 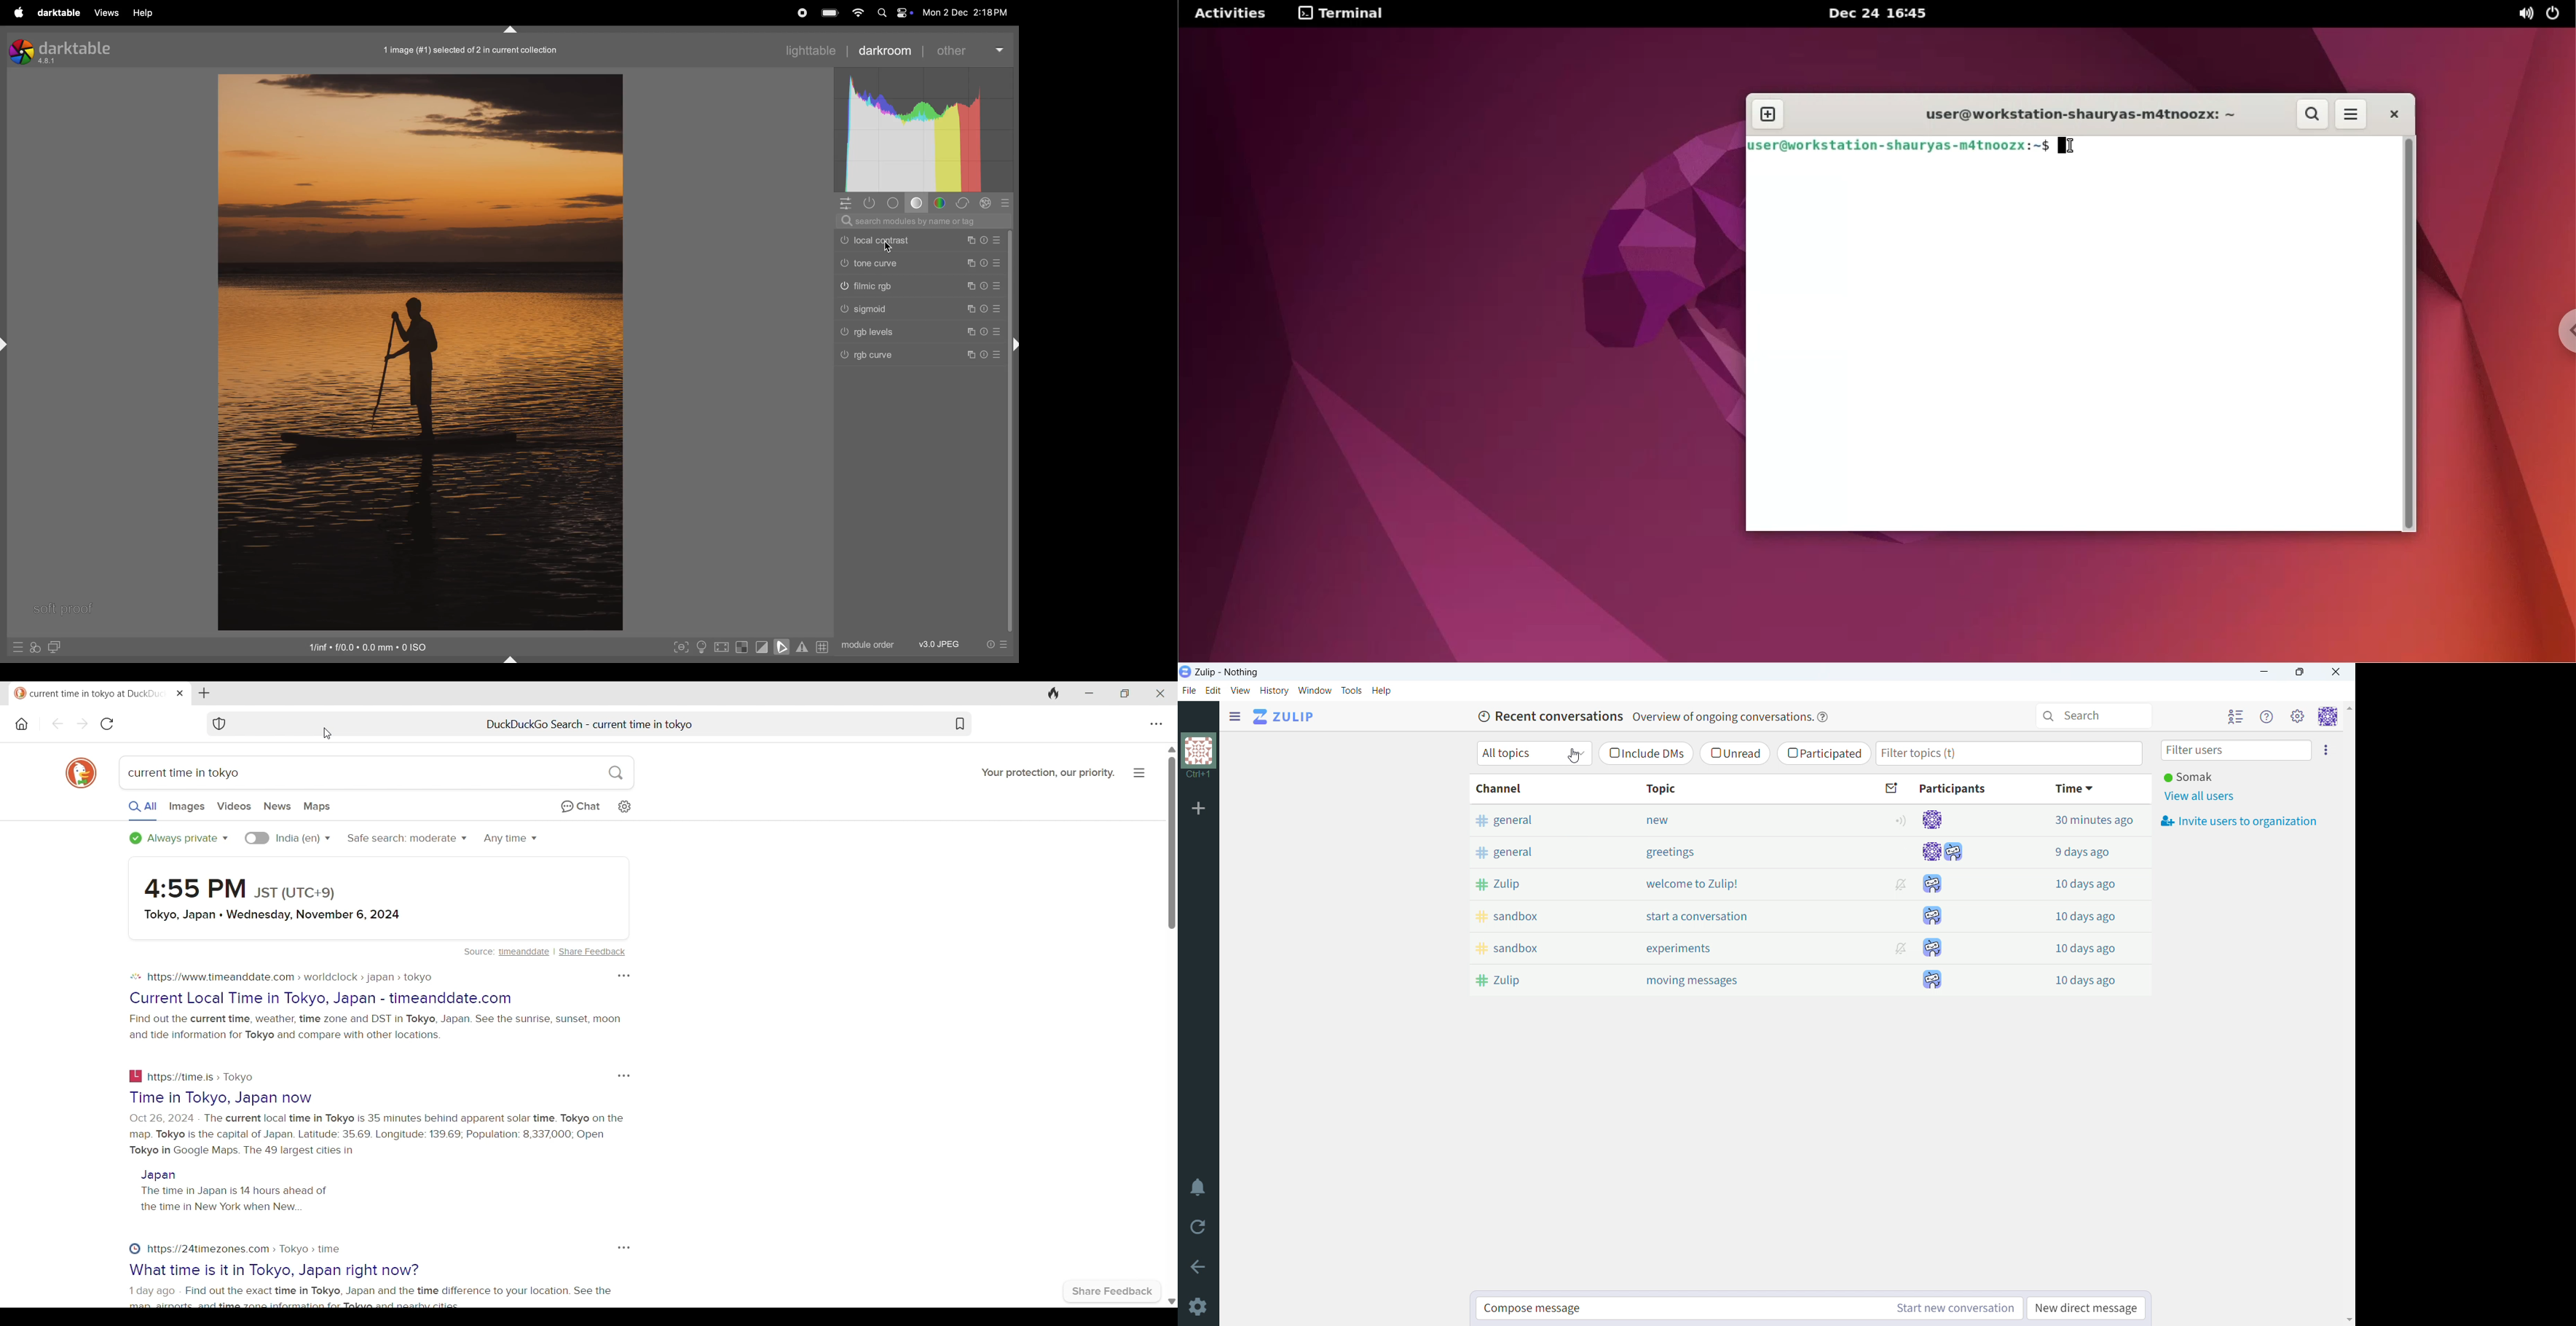 What do you see at coordinates (1315, 691) in the screenshot?
I see `window` at bounding box center [1315, 691].